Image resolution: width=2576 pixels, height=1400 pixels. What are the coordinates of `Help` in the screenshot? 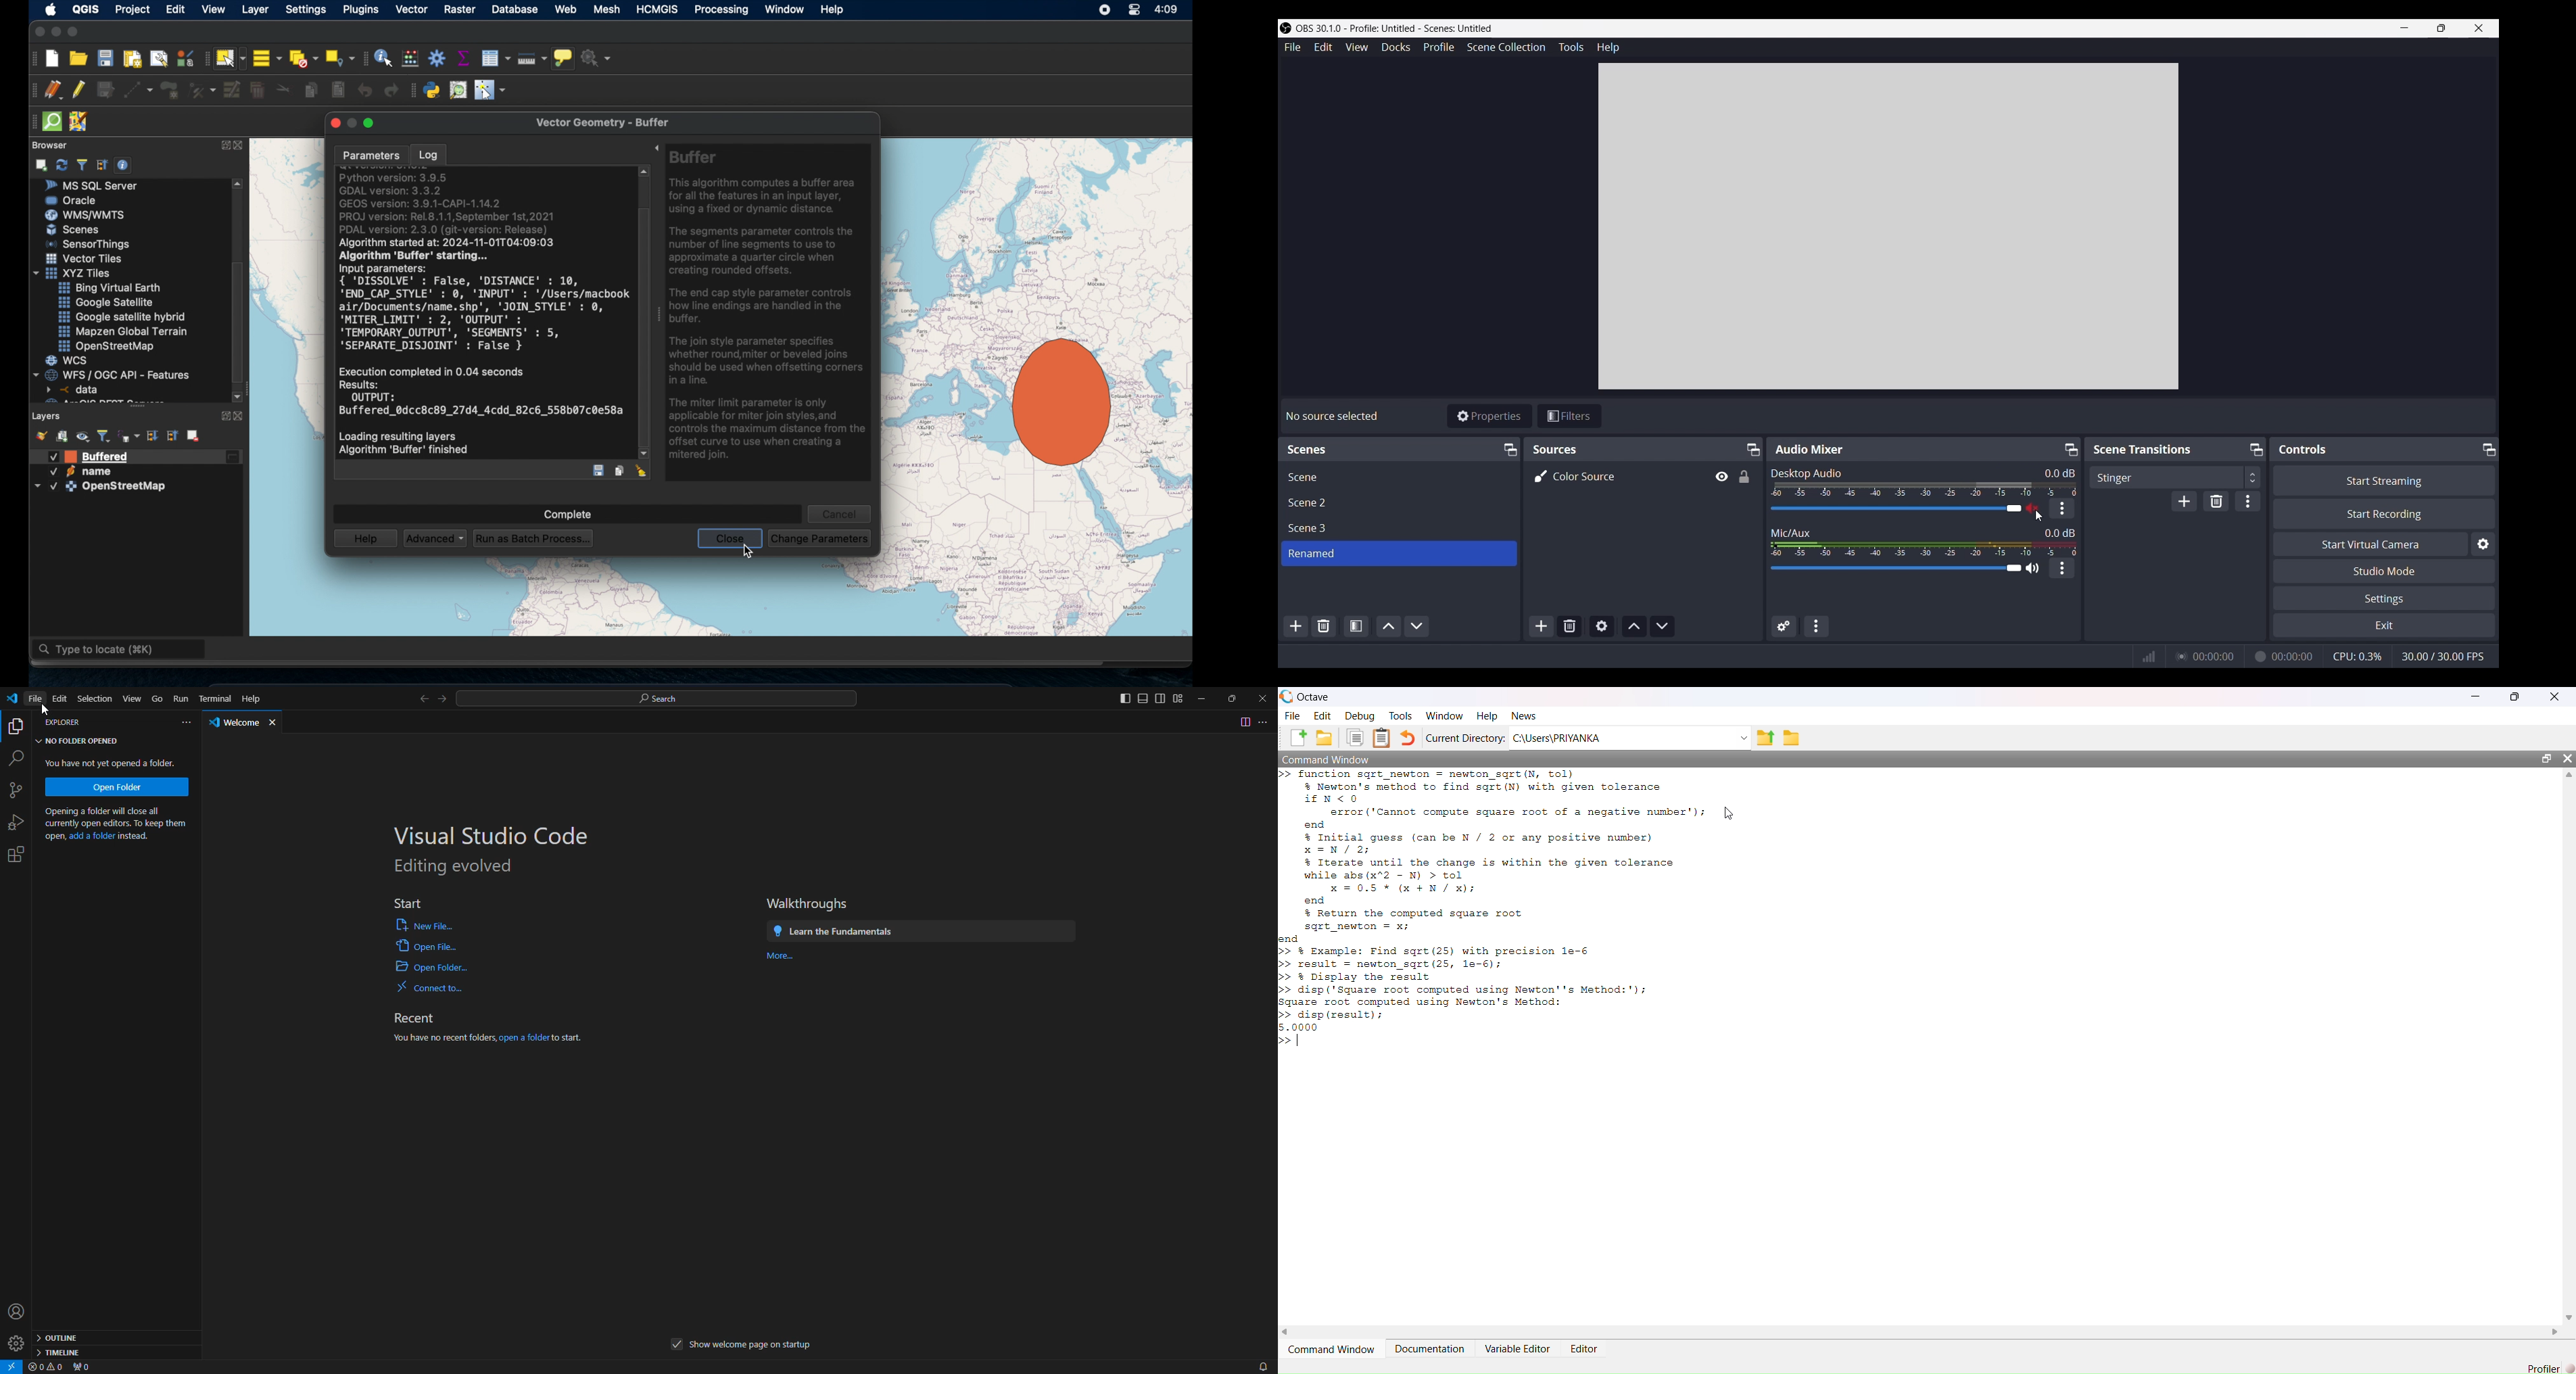 It's located at (1608, 47).